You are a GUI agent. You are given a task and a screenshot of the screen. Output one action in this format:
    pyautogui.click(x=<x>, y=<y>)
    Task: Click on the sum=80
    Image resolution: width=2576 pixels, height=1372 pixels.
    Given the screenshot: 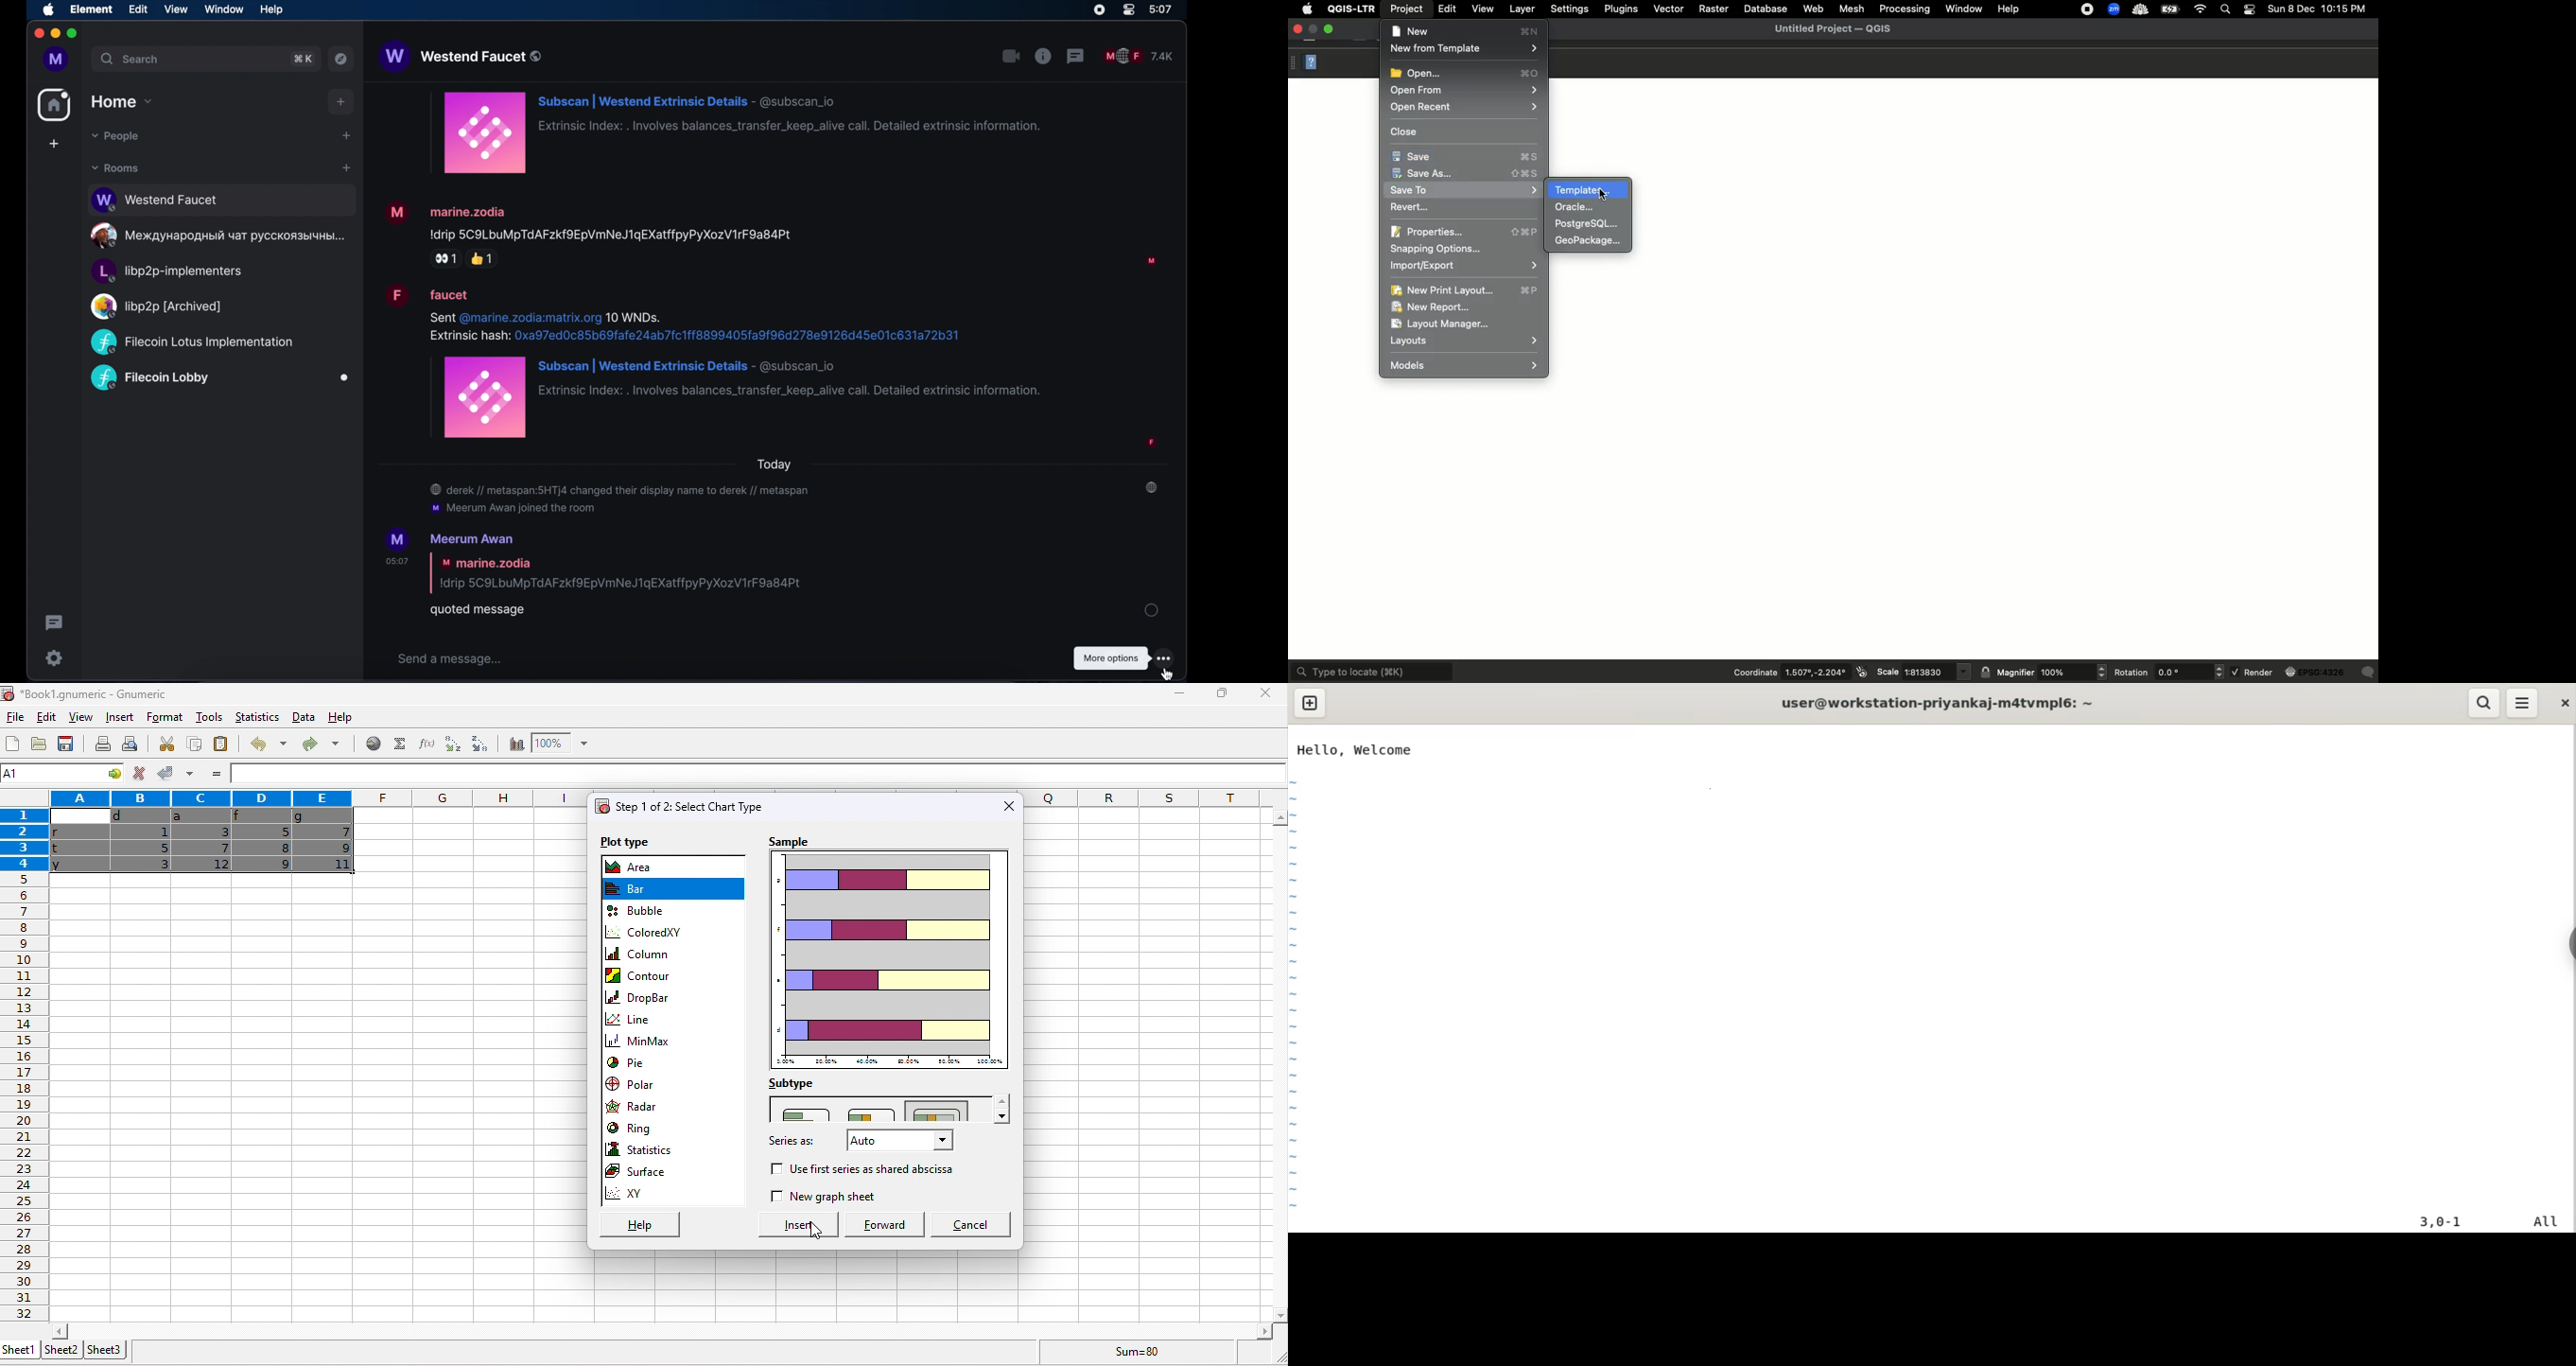 What is the action you would take?
    pyautogui.click(x=1135, y=1354)
    